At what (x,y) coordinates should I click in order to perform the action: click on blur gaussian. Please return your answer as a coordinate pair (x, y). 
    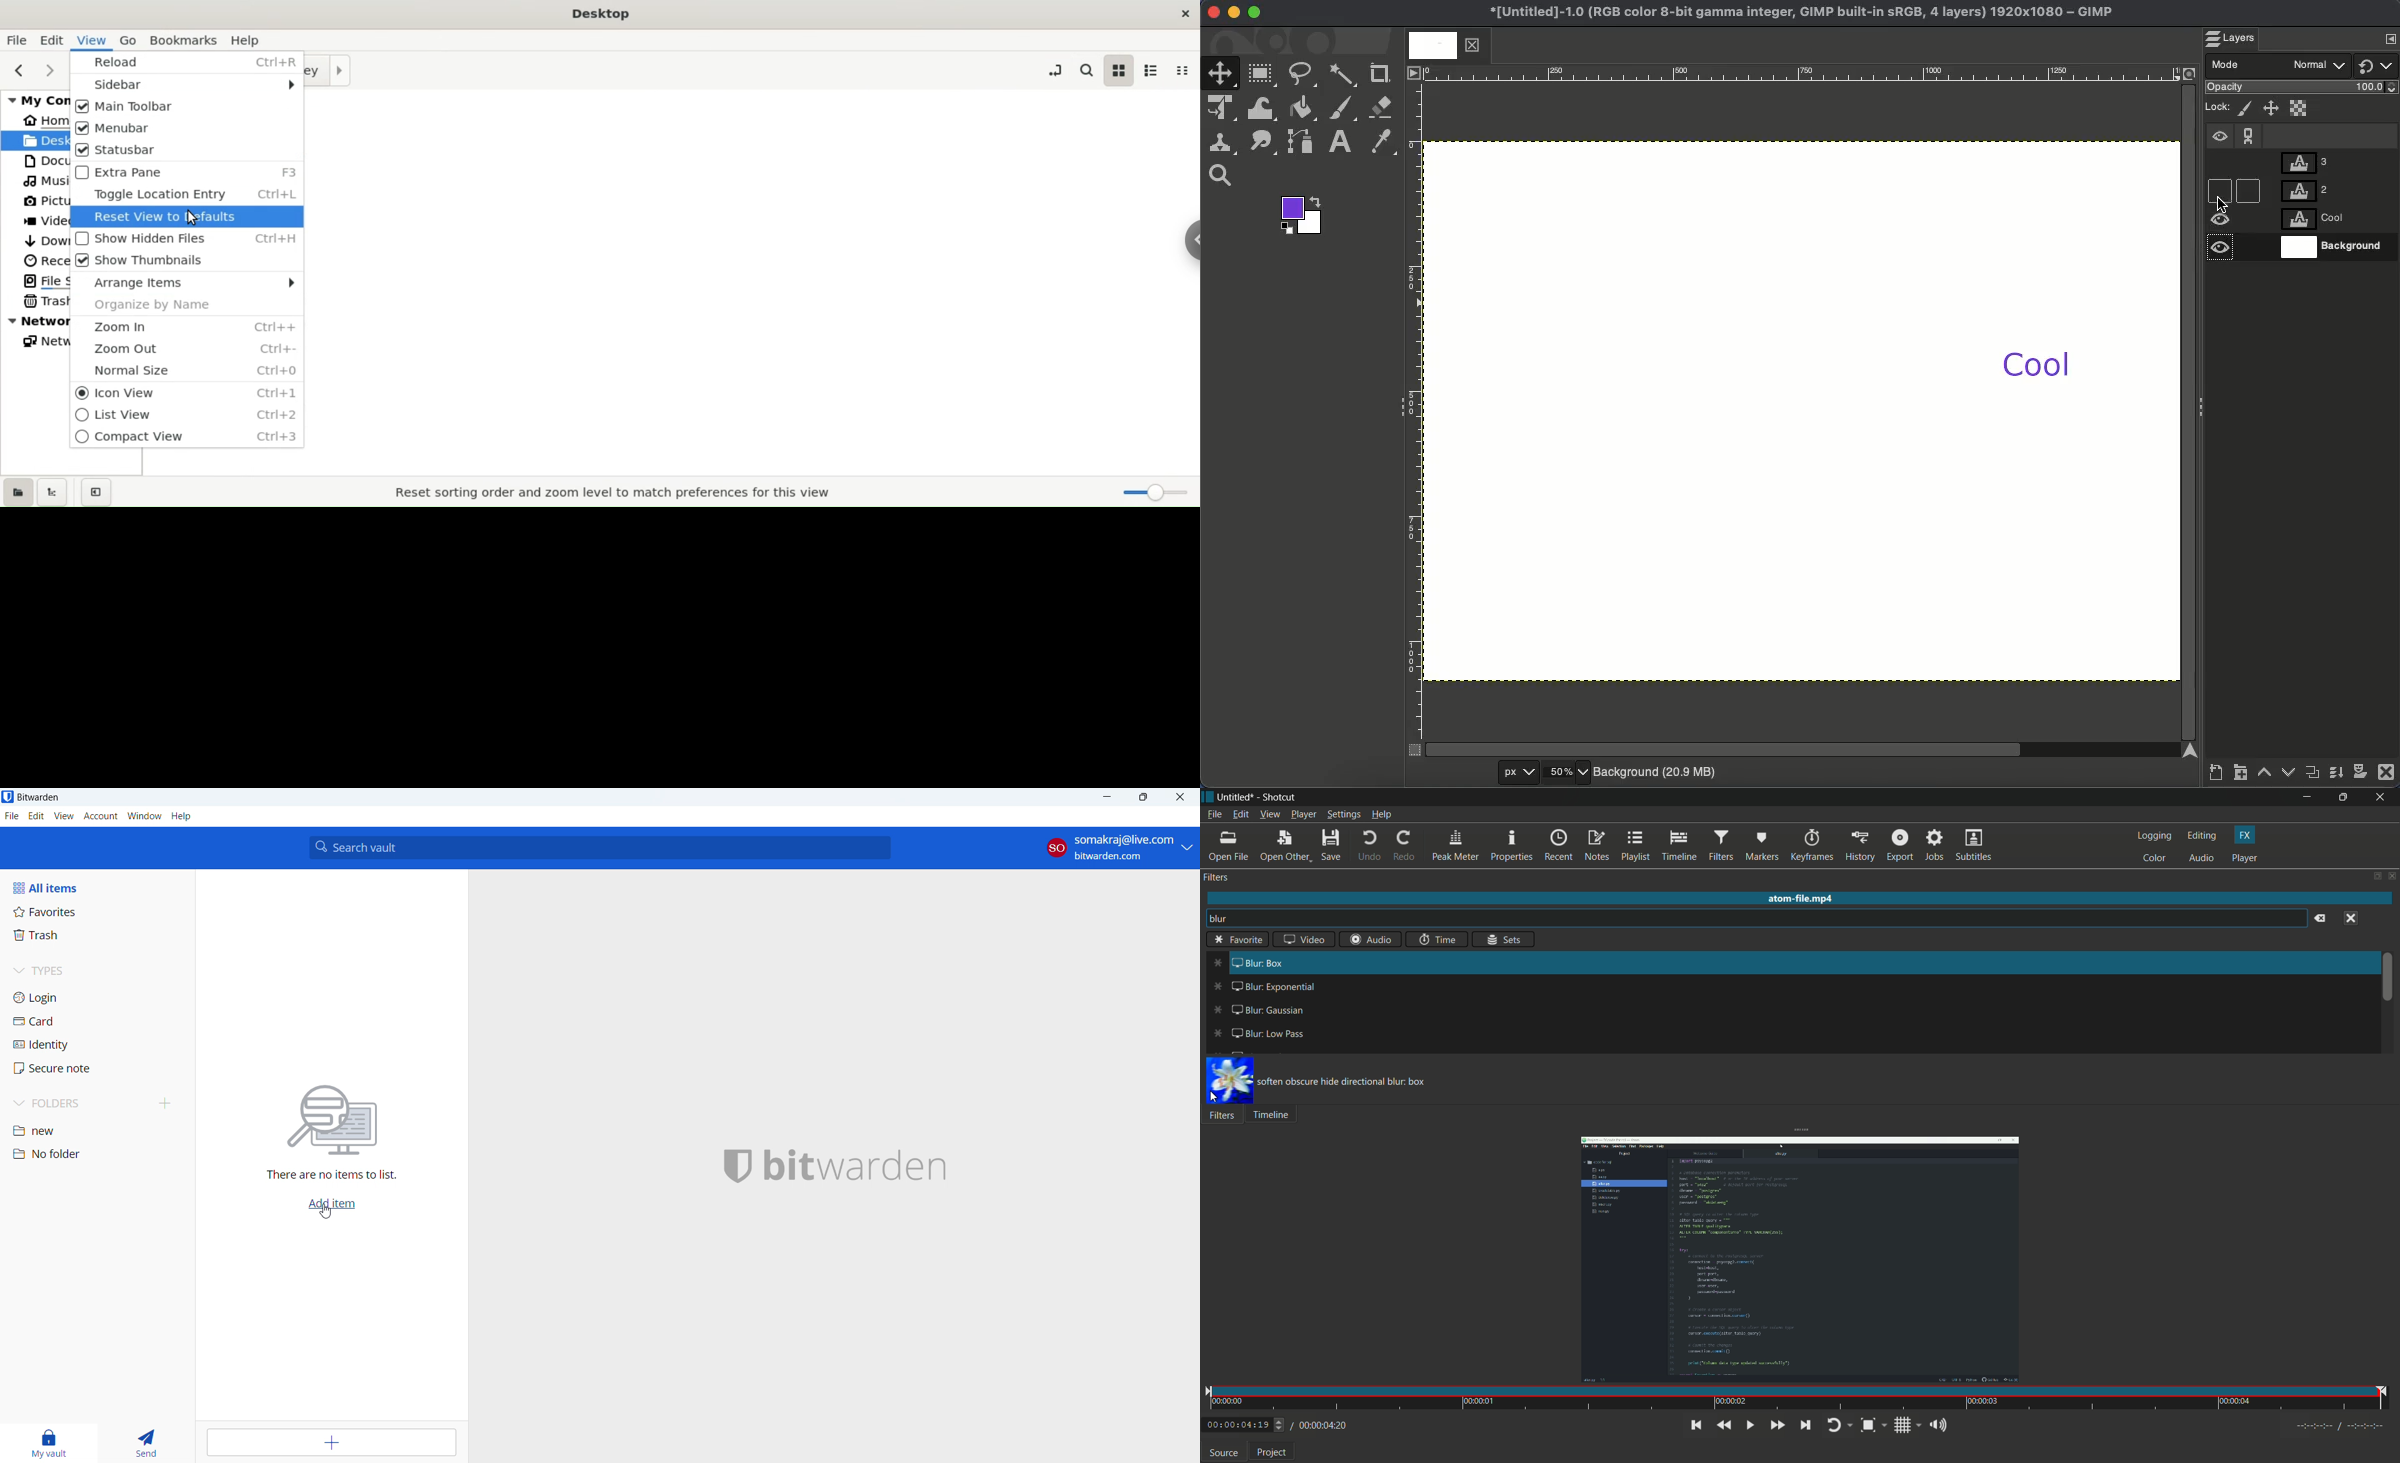
    Looking at the image, I should click on (1254, 1010).